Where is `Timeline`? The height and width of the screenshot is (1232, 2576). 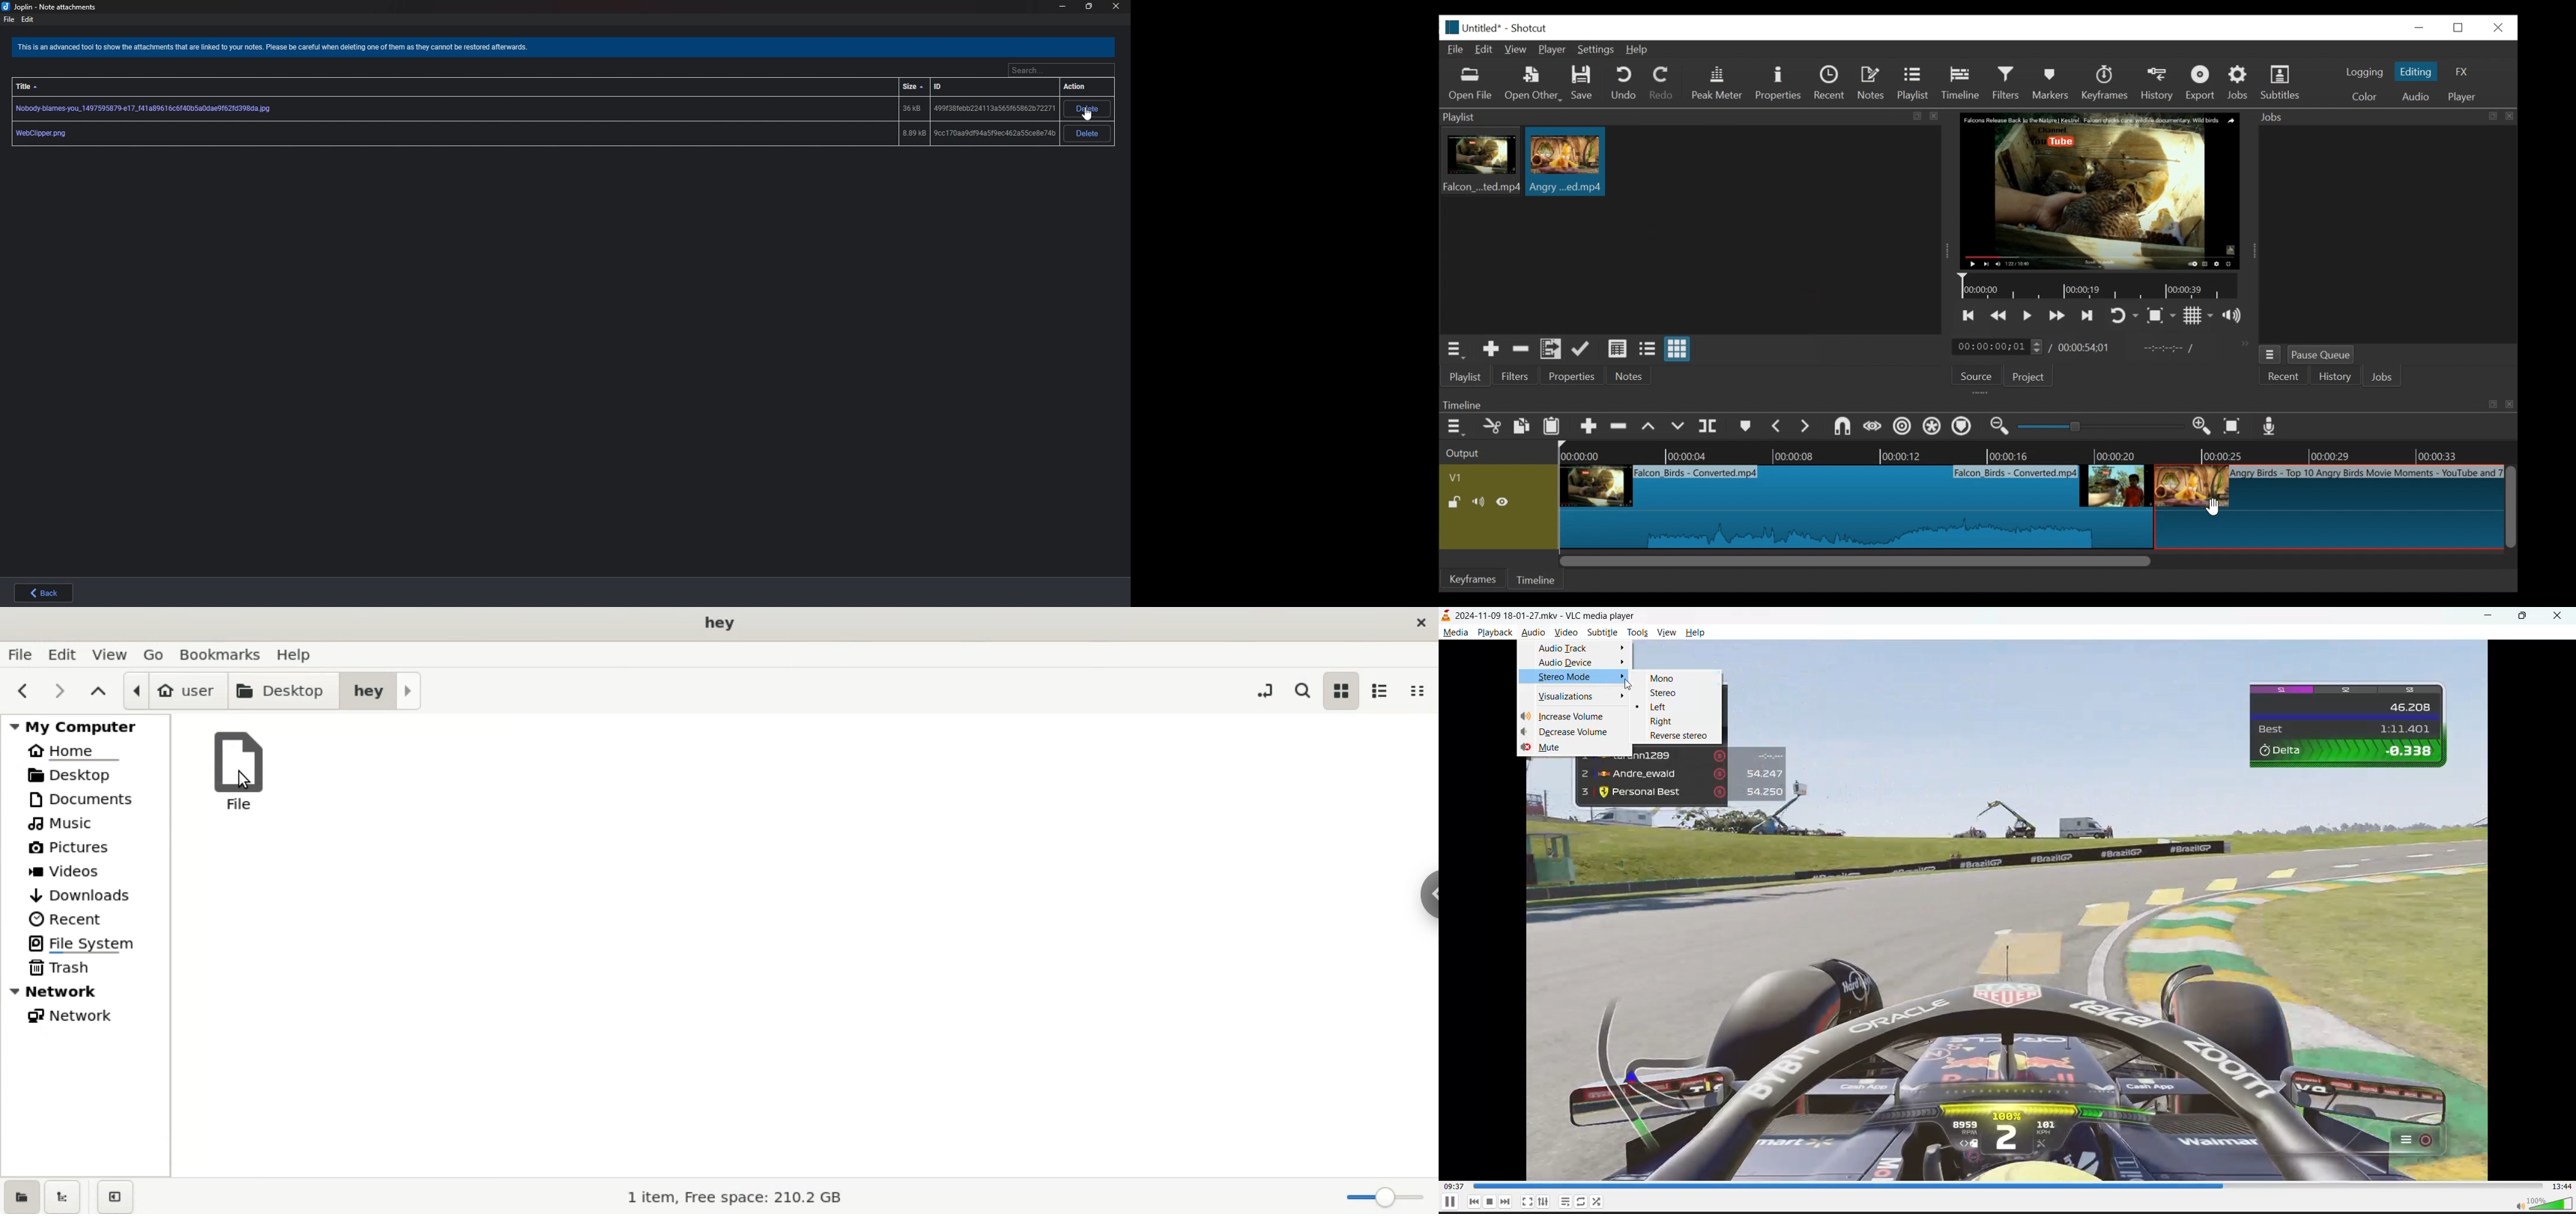
Timeline is located at coordinates (2038, 452).